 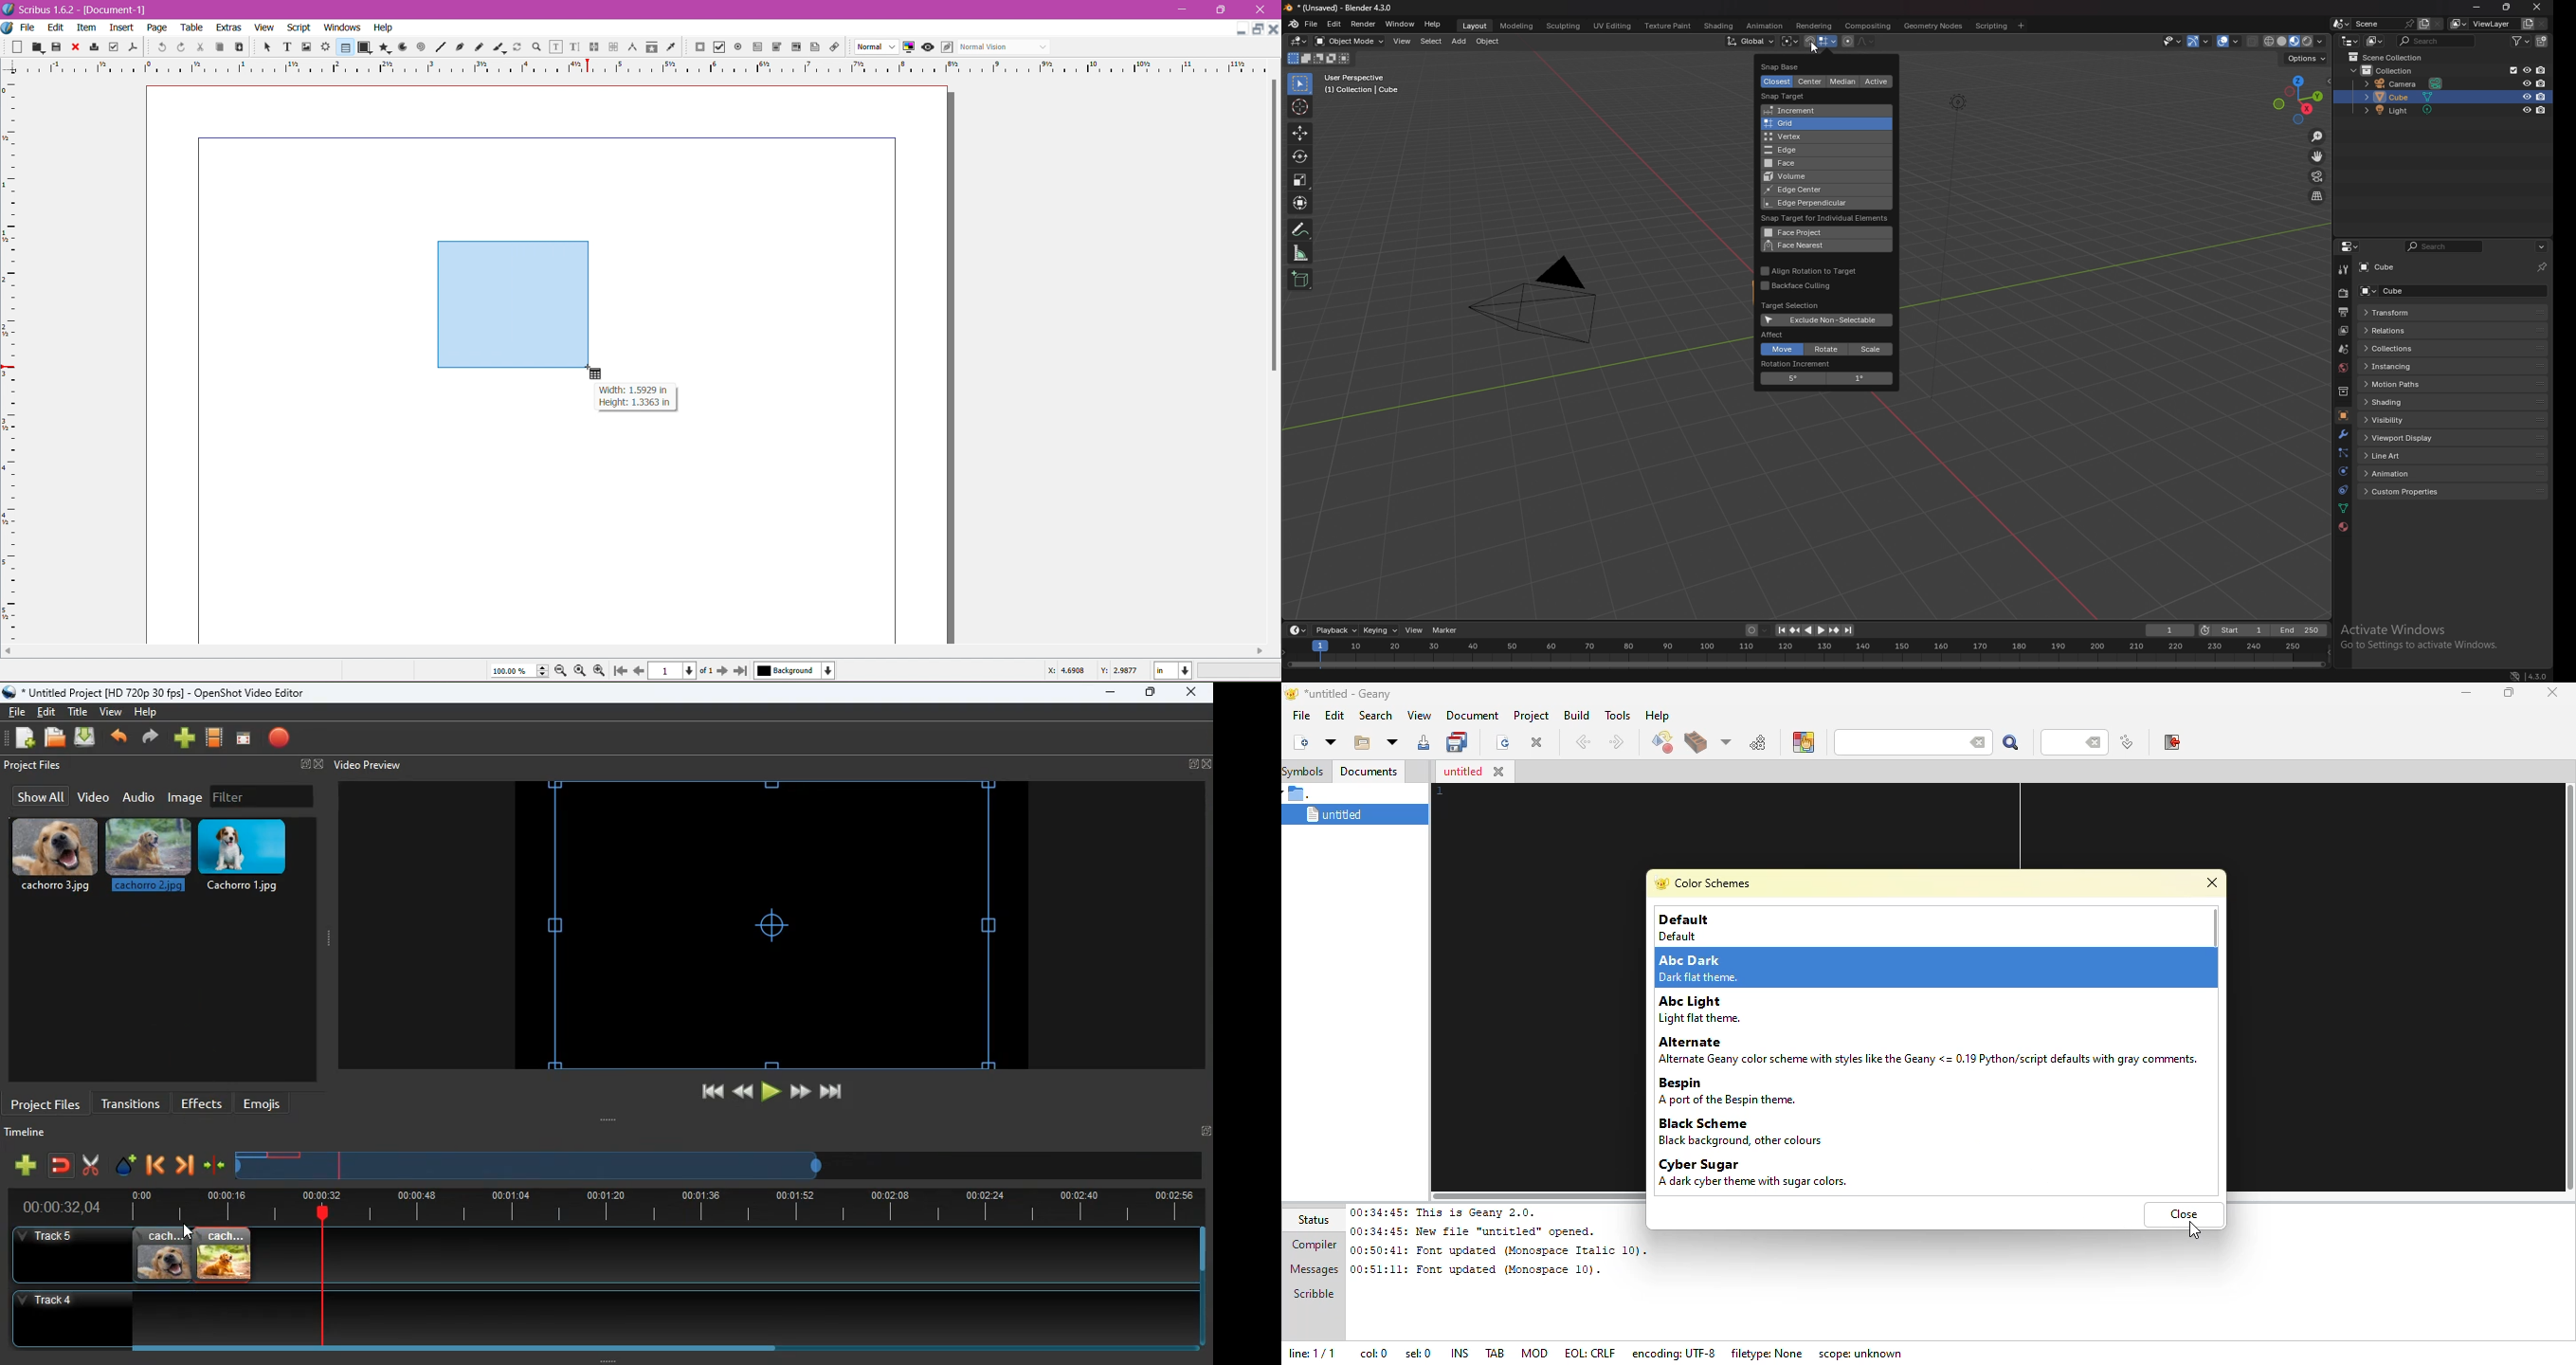 I want to click on Last Page, so click(x=744, y=672).